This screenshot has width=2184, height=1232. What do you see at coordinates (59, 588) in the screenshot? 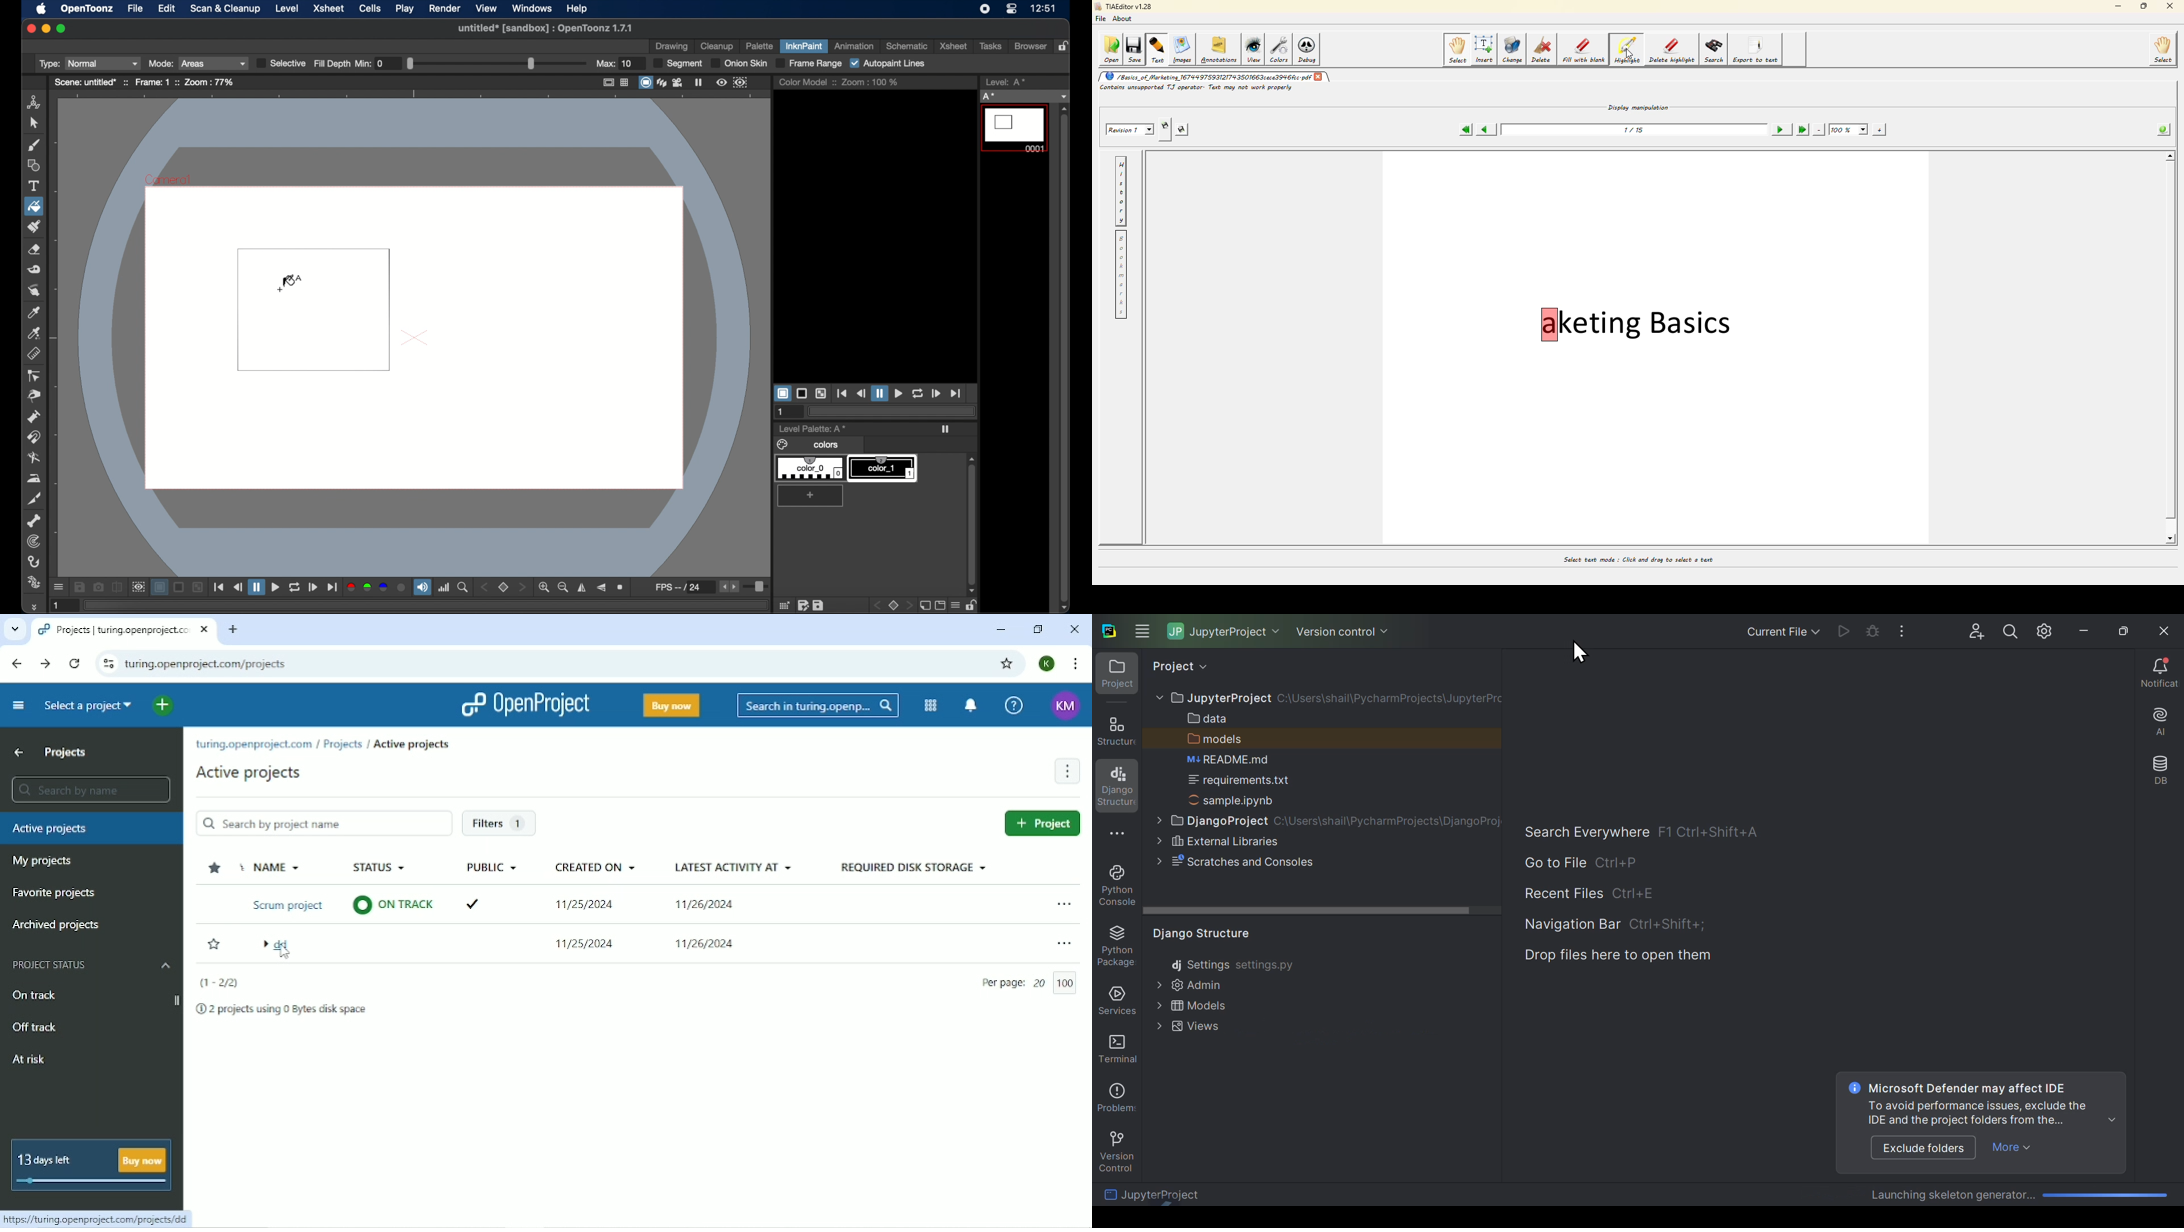
I see `more options` at bounding box center [59, 588].